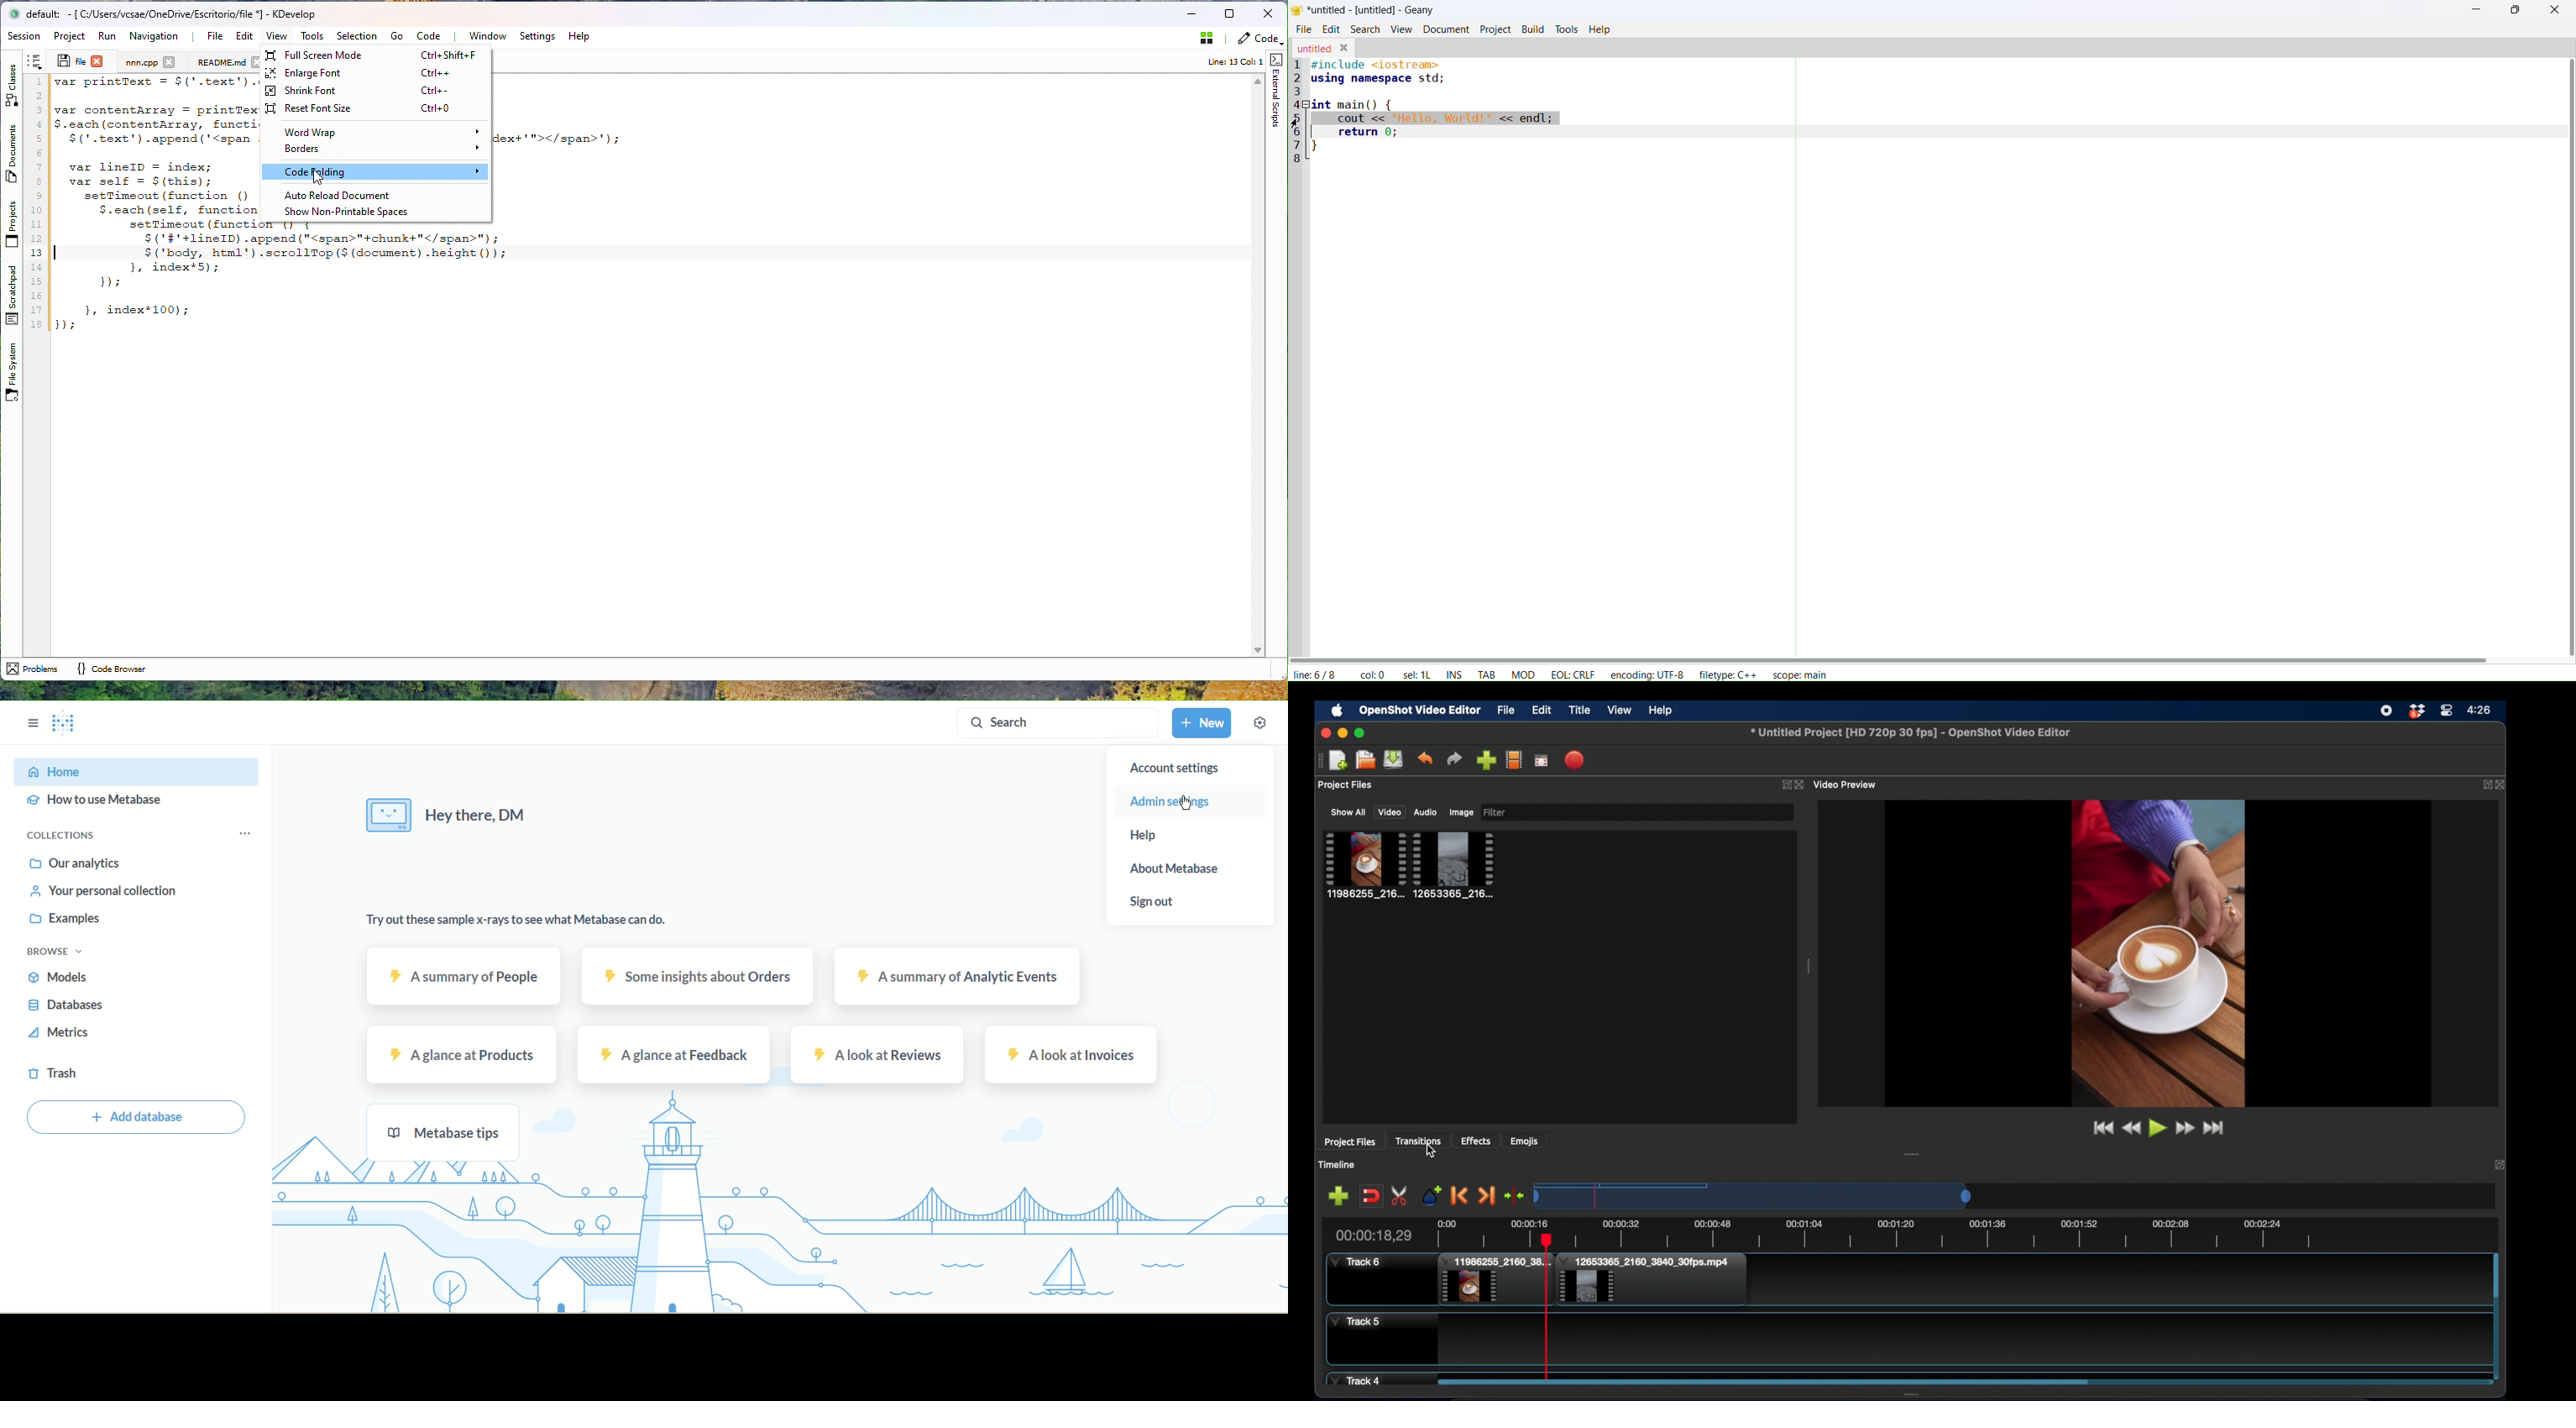 The height and width of the screenshot is (1428, 2576). I want to click on horizonal scroll bar, so click(1888, 656).